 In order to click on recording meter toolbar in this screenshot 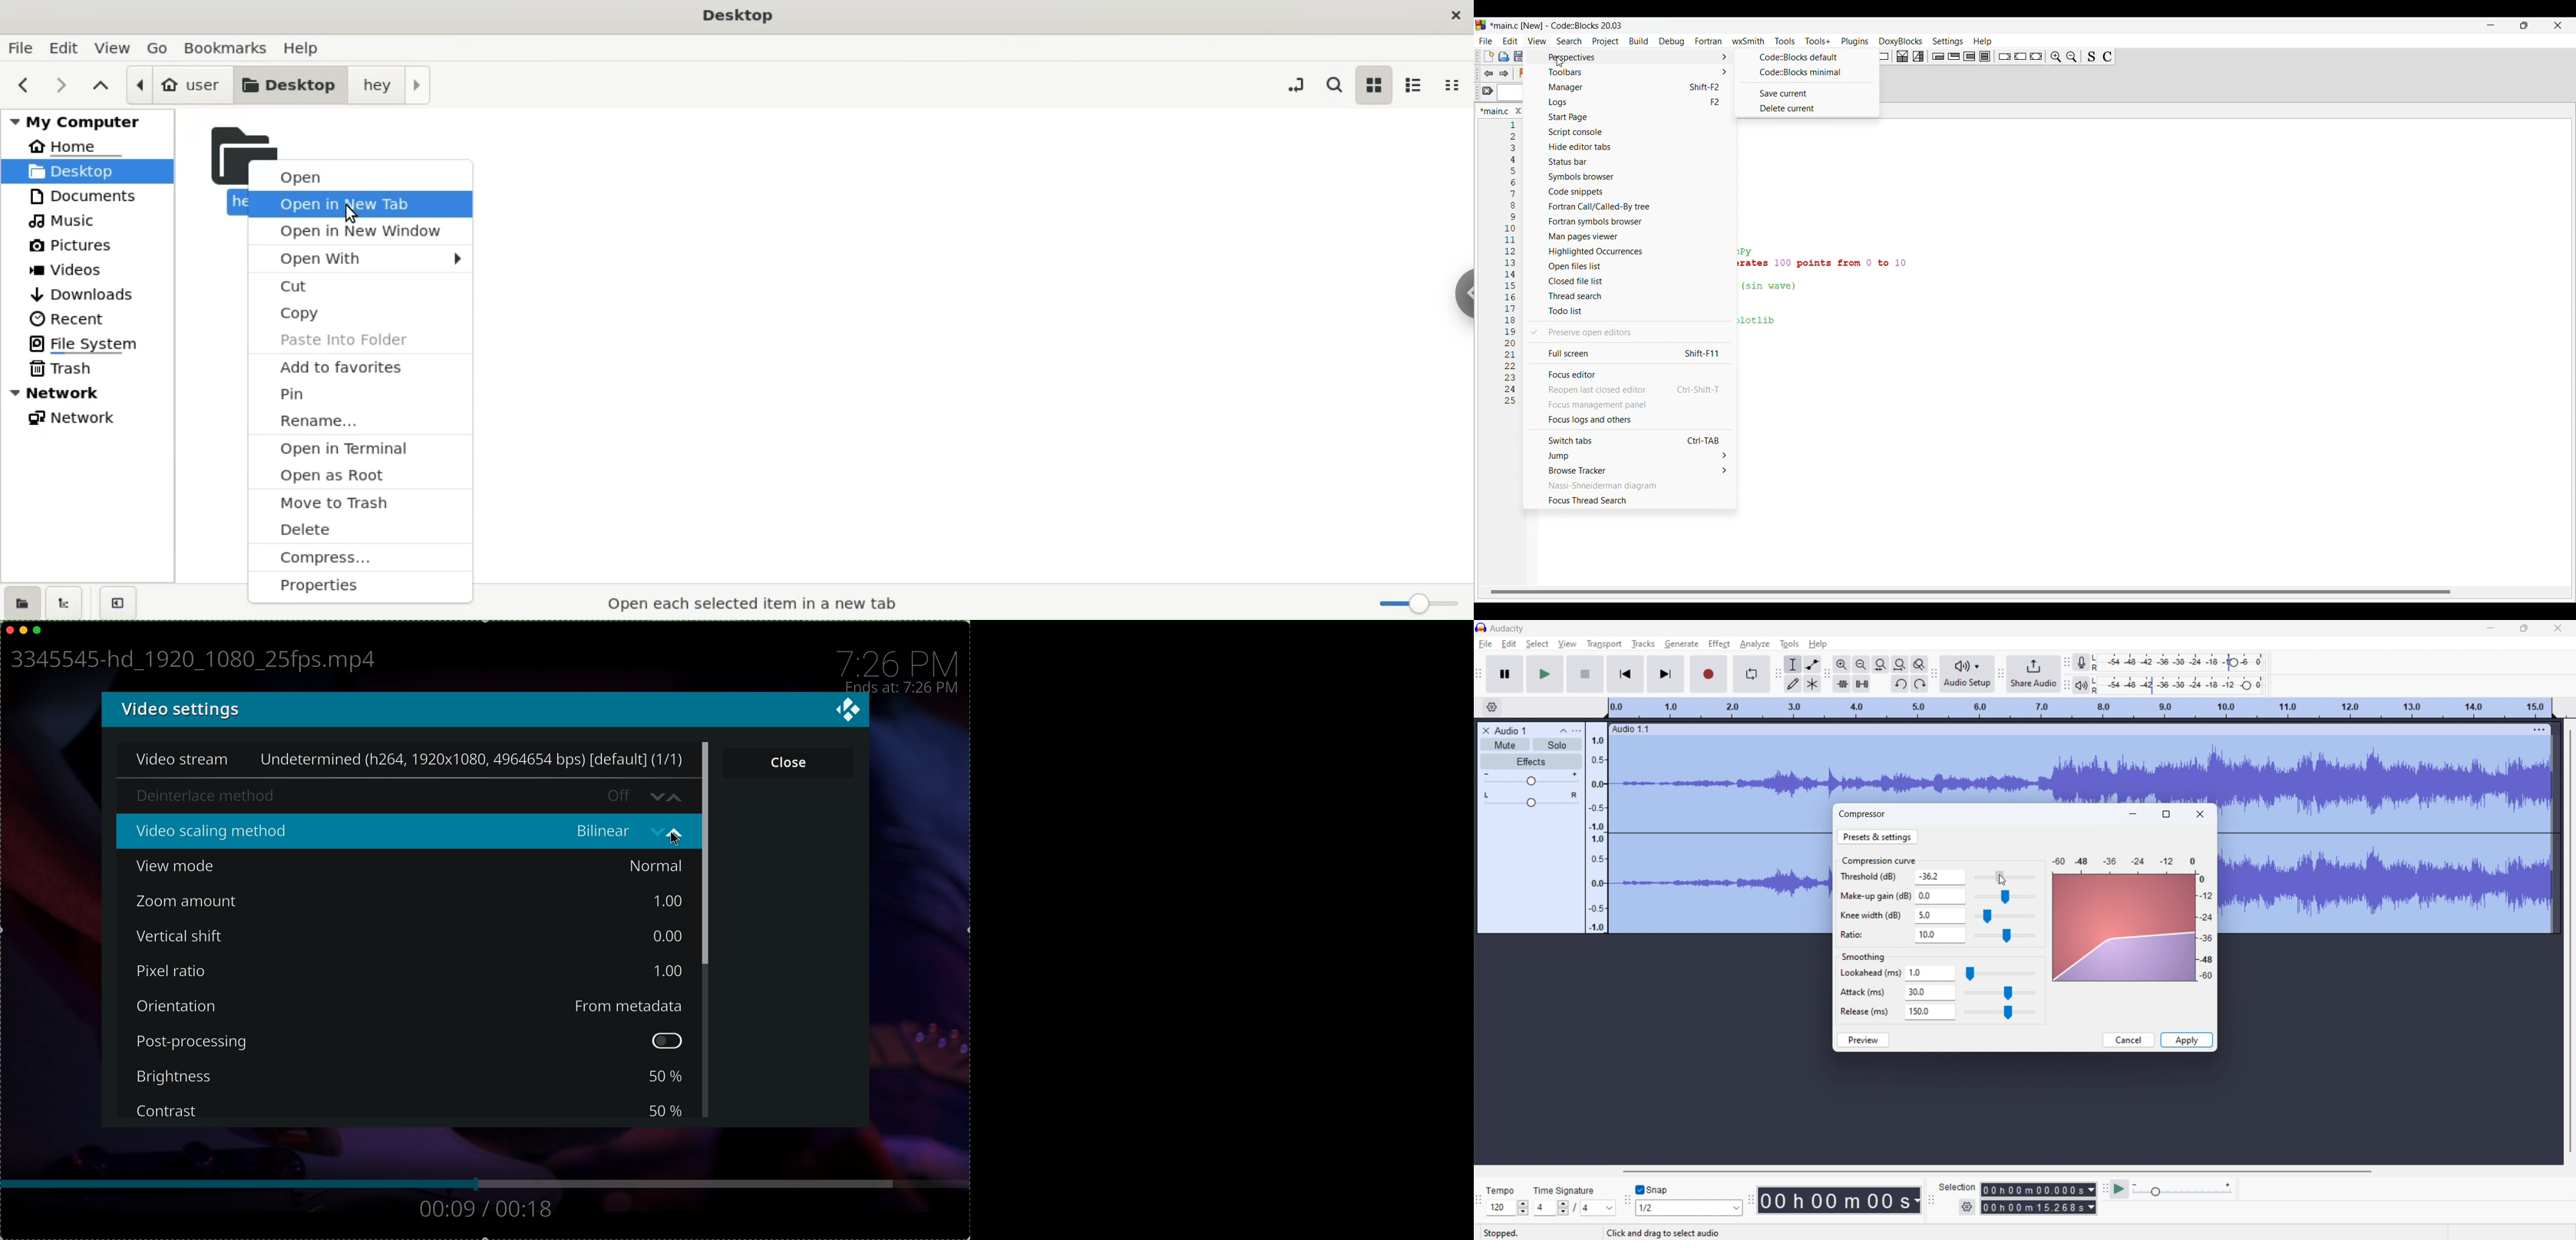, I will do `click(2067, 662)`.